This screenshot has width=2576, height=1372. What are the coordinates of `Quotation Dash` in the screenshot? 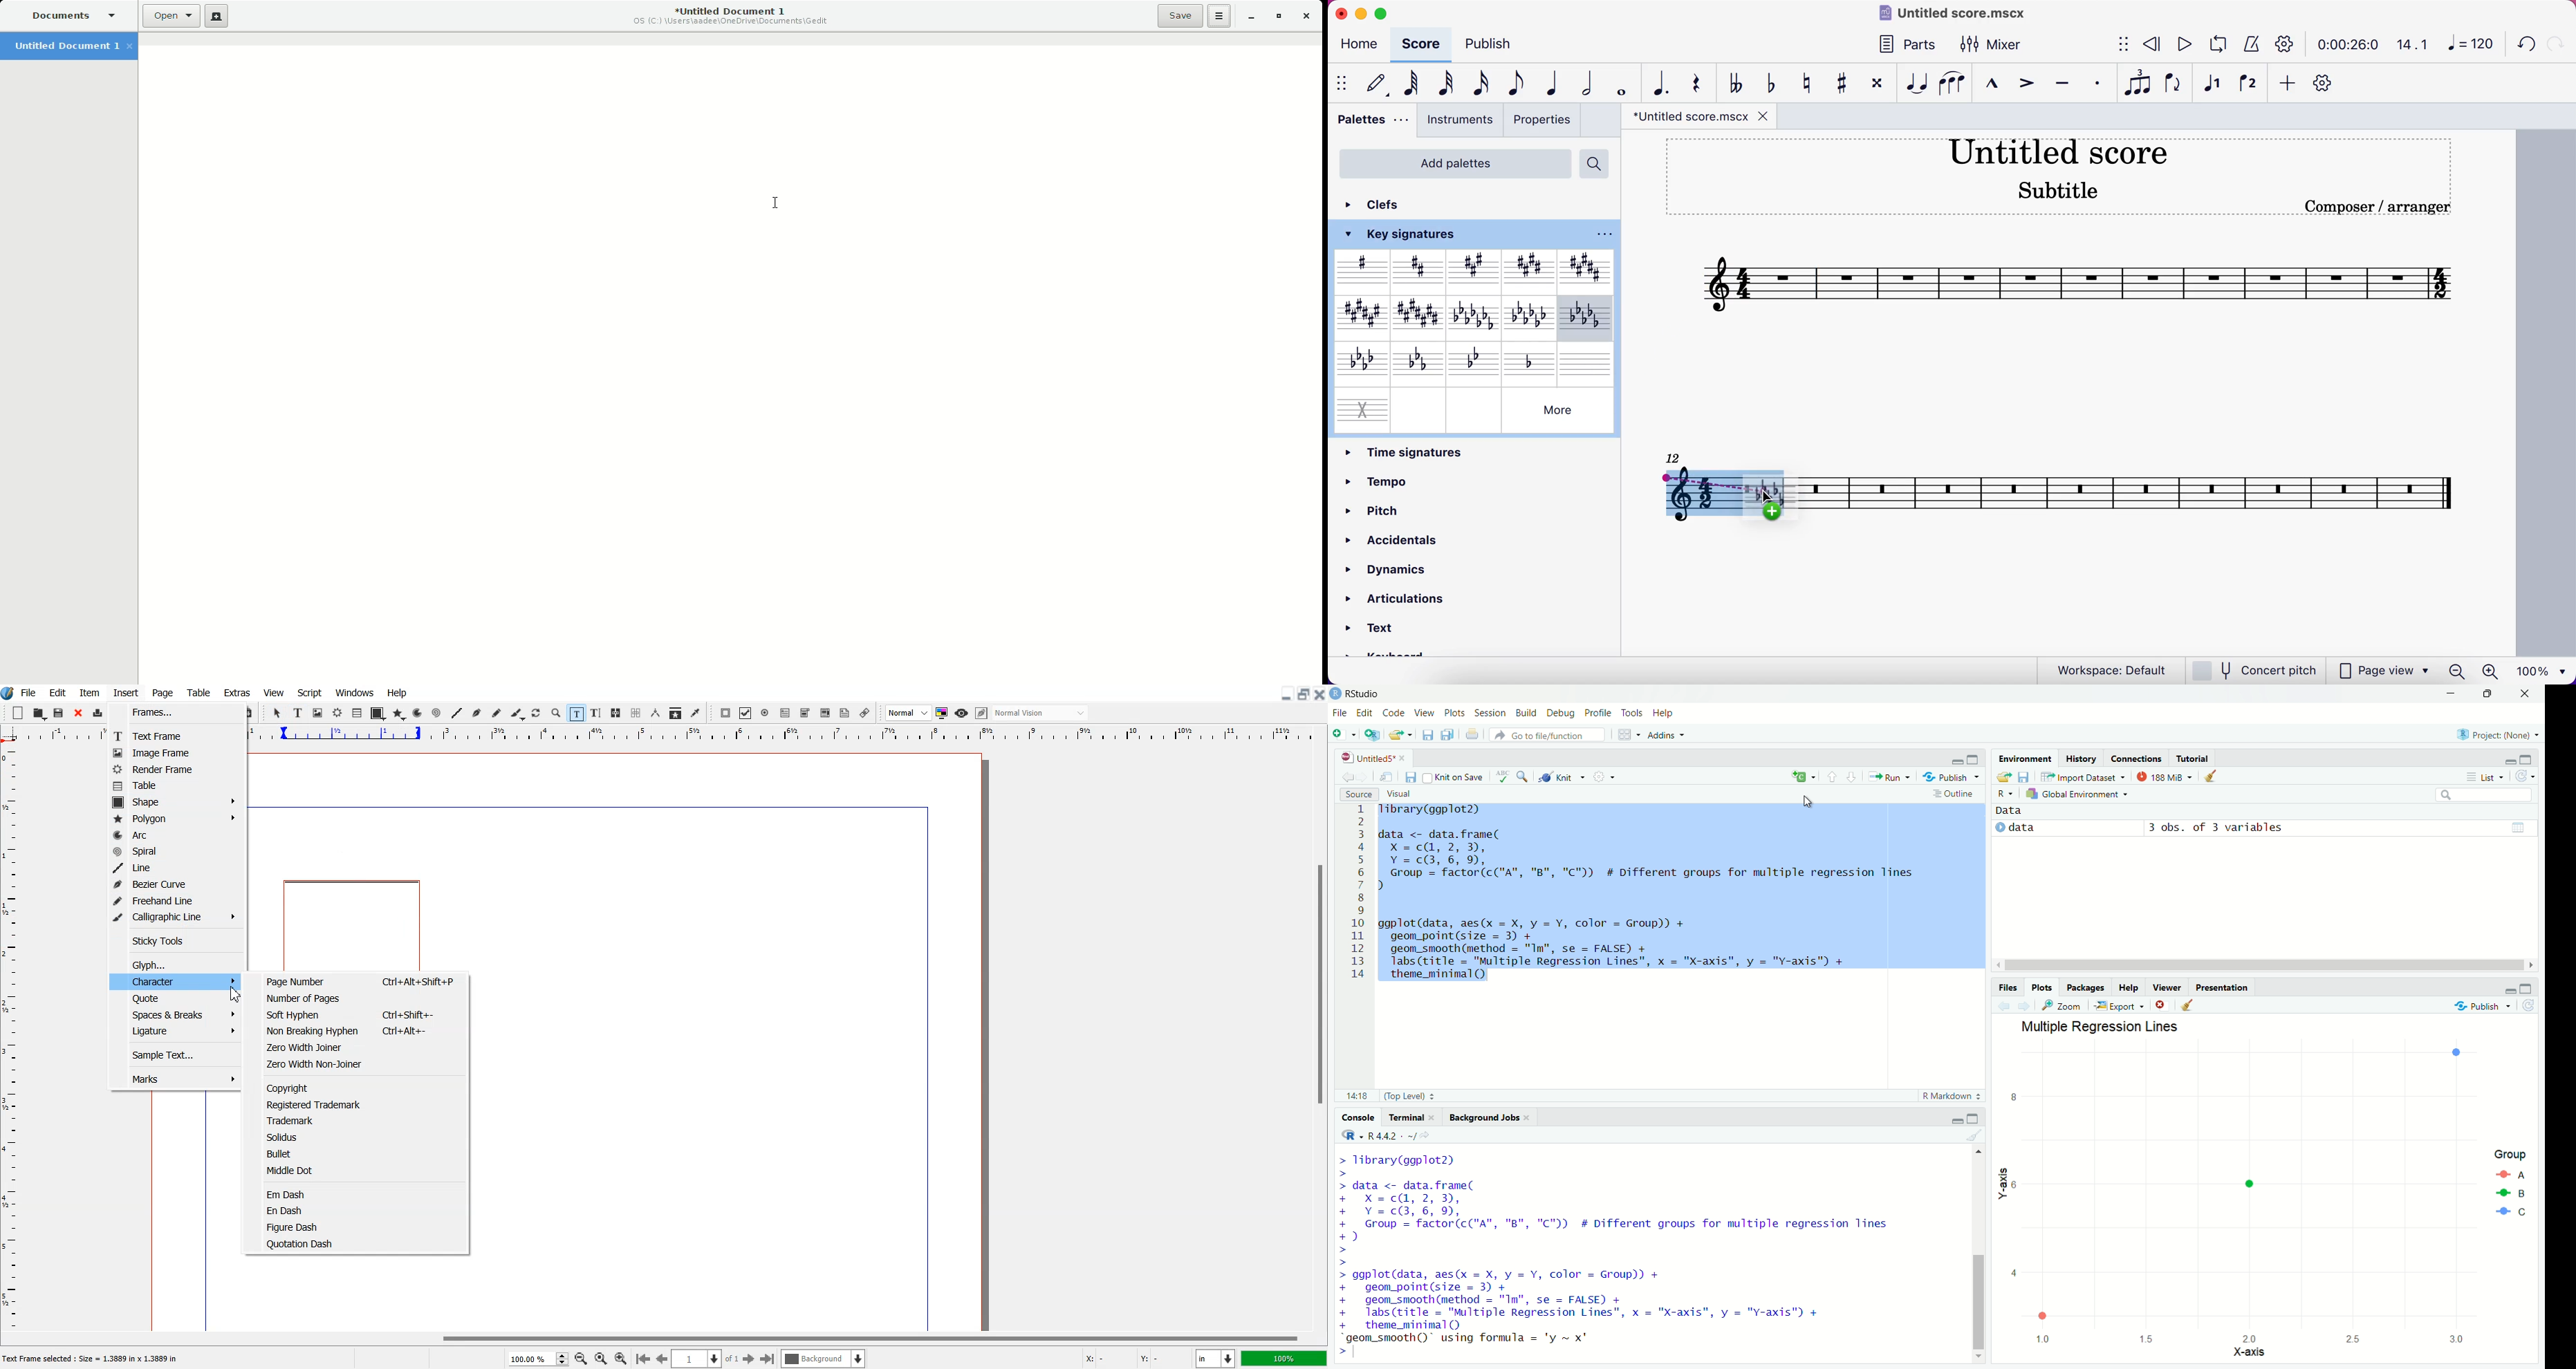 It's located at (360, 1242).